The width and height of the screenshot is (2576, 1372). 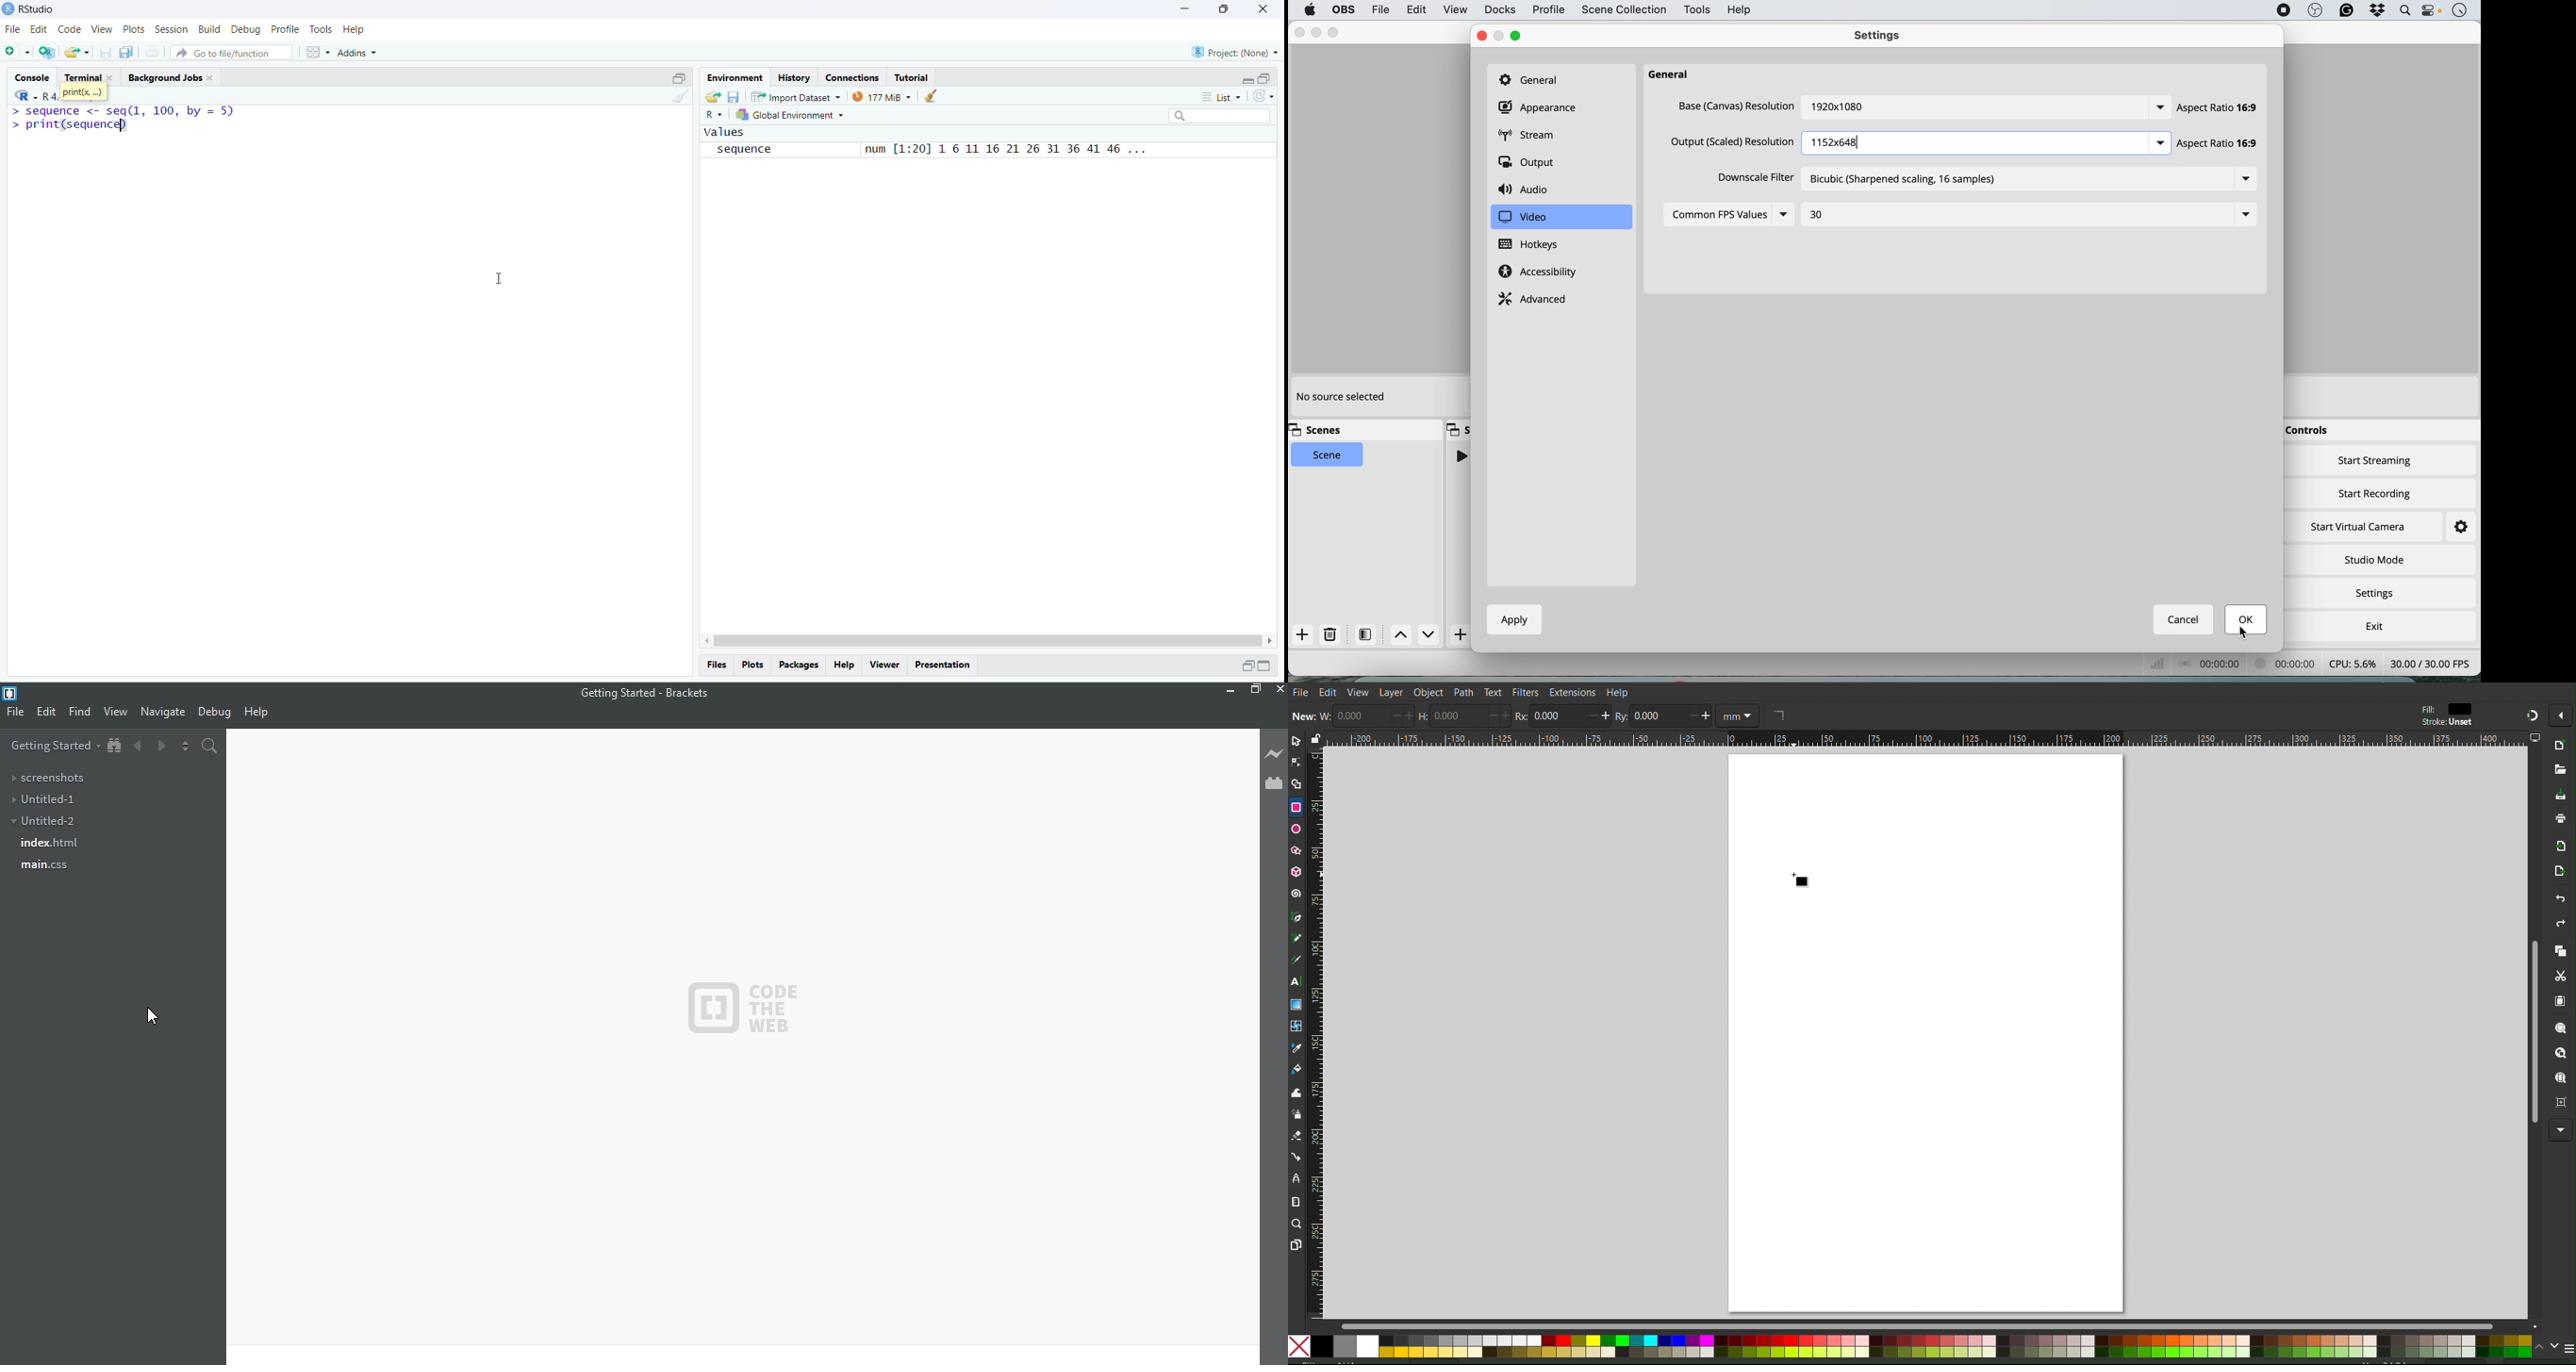 What do you see at coordinates (1655, 715) in the screenshot?
I see `0.000` at bounding box center [1655, 715].